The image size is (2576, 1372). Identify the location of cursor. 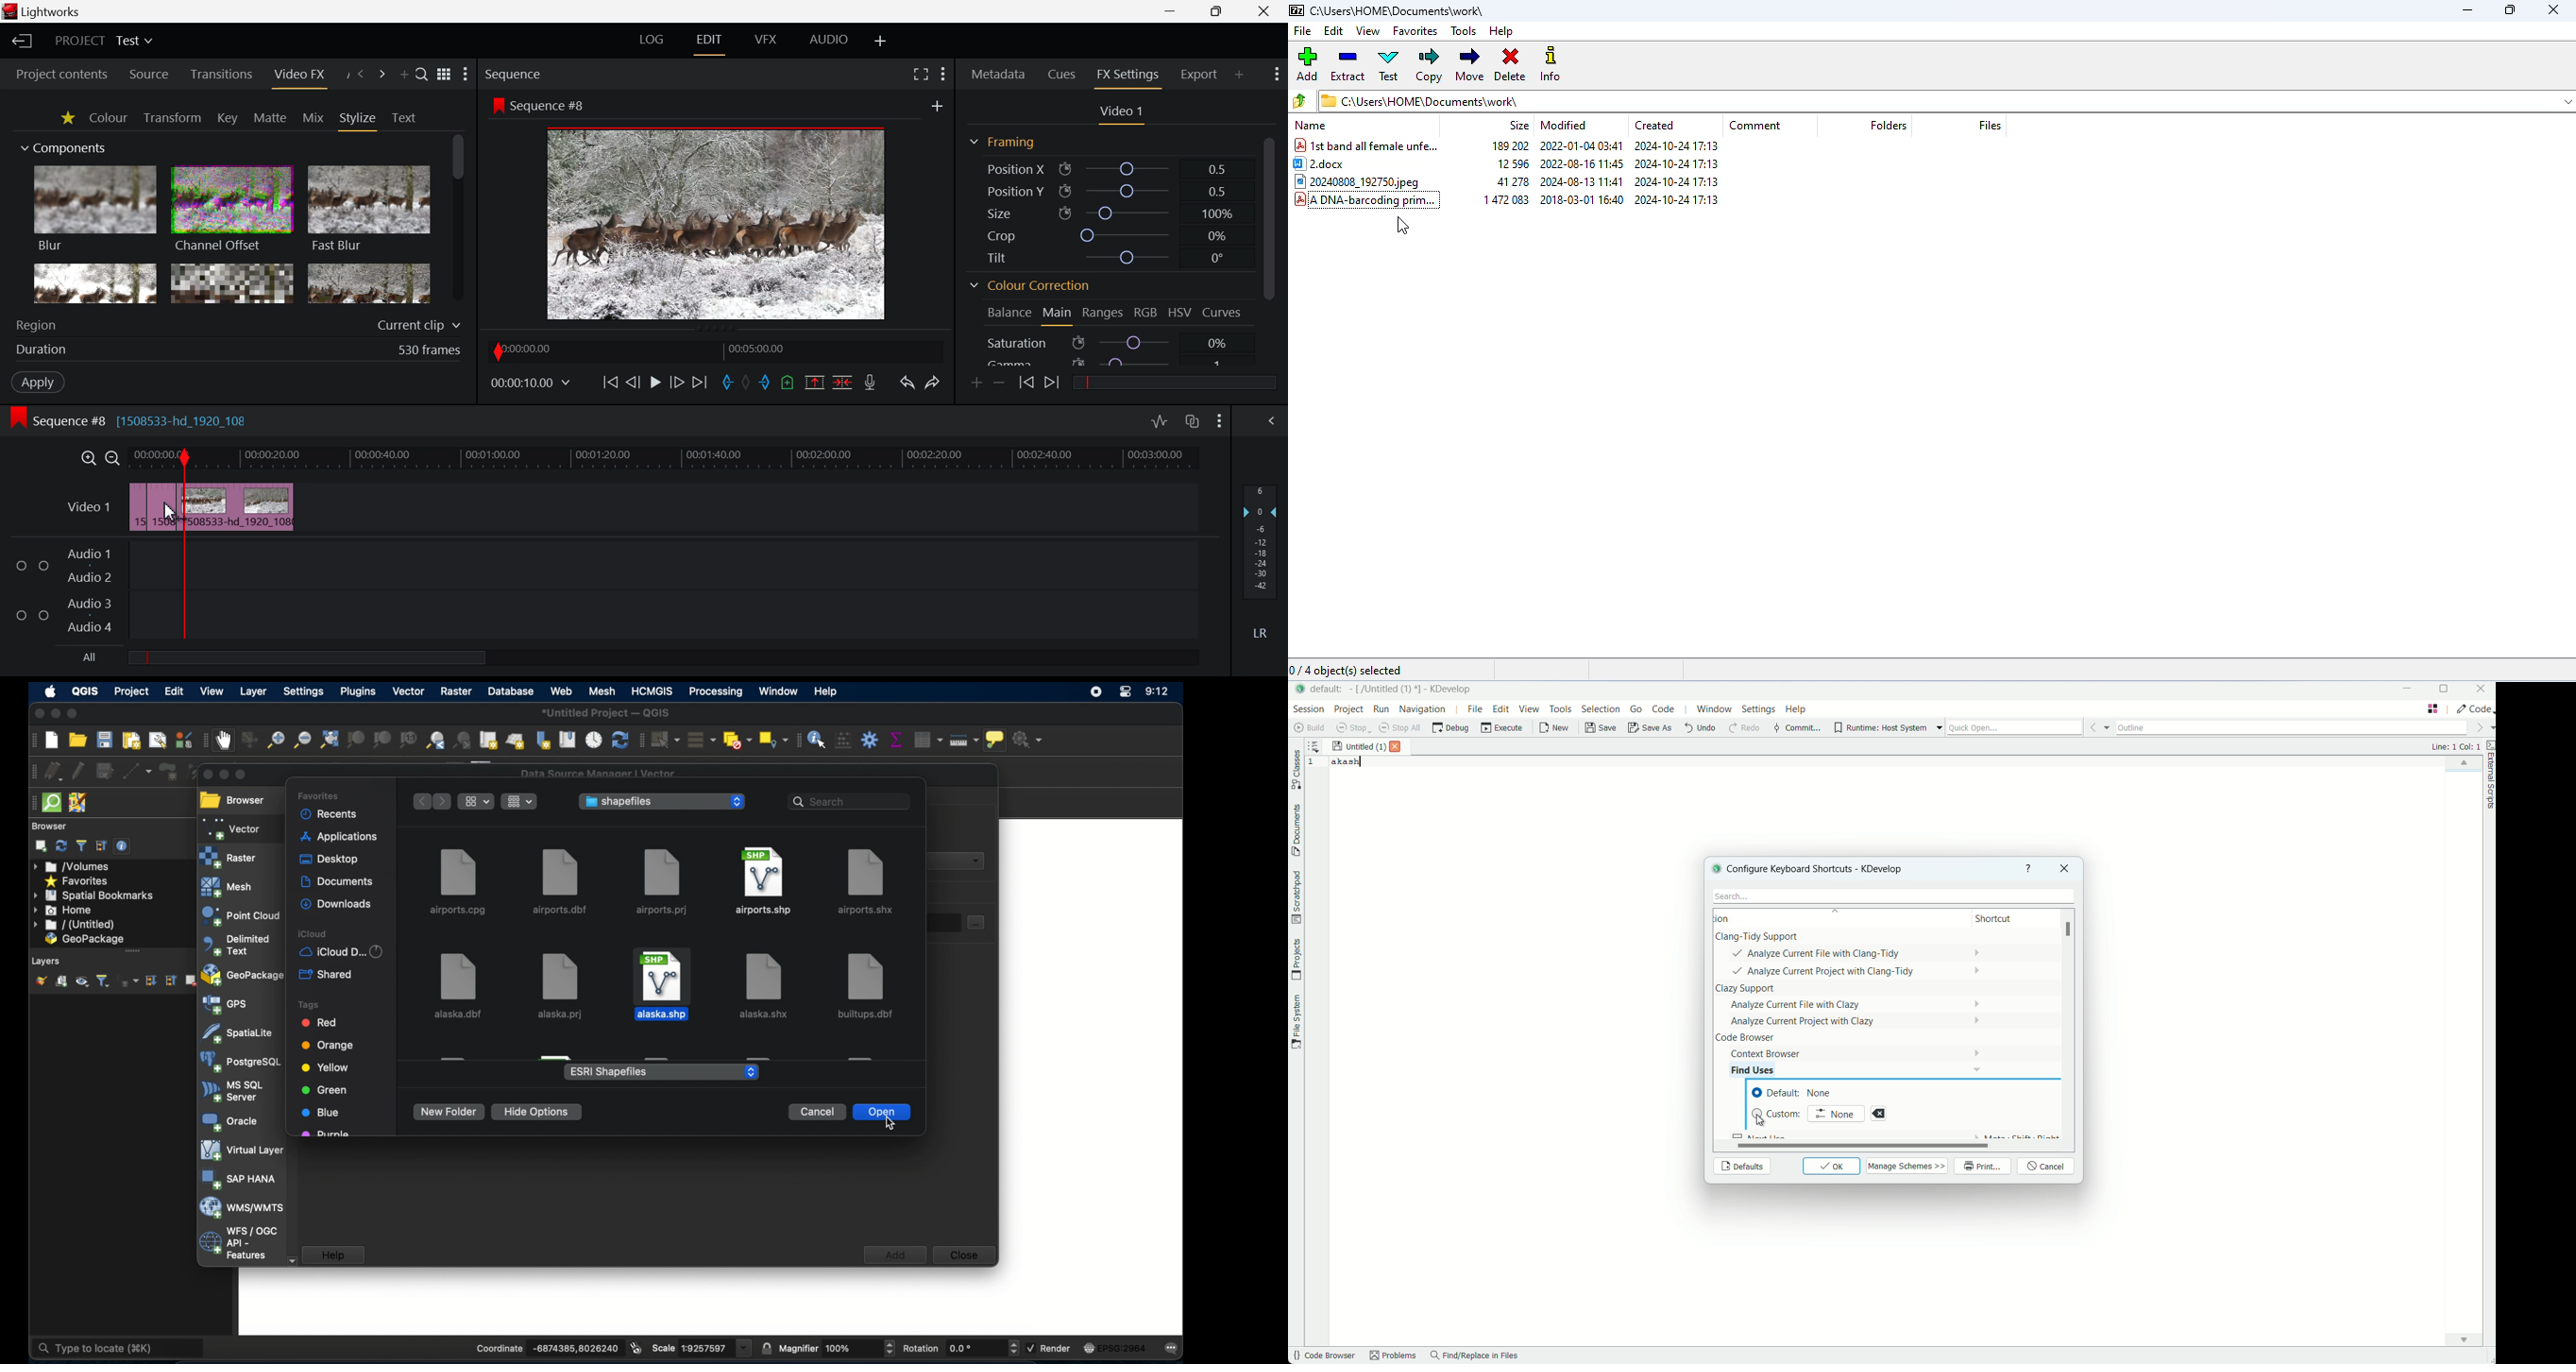
(891, 1122).